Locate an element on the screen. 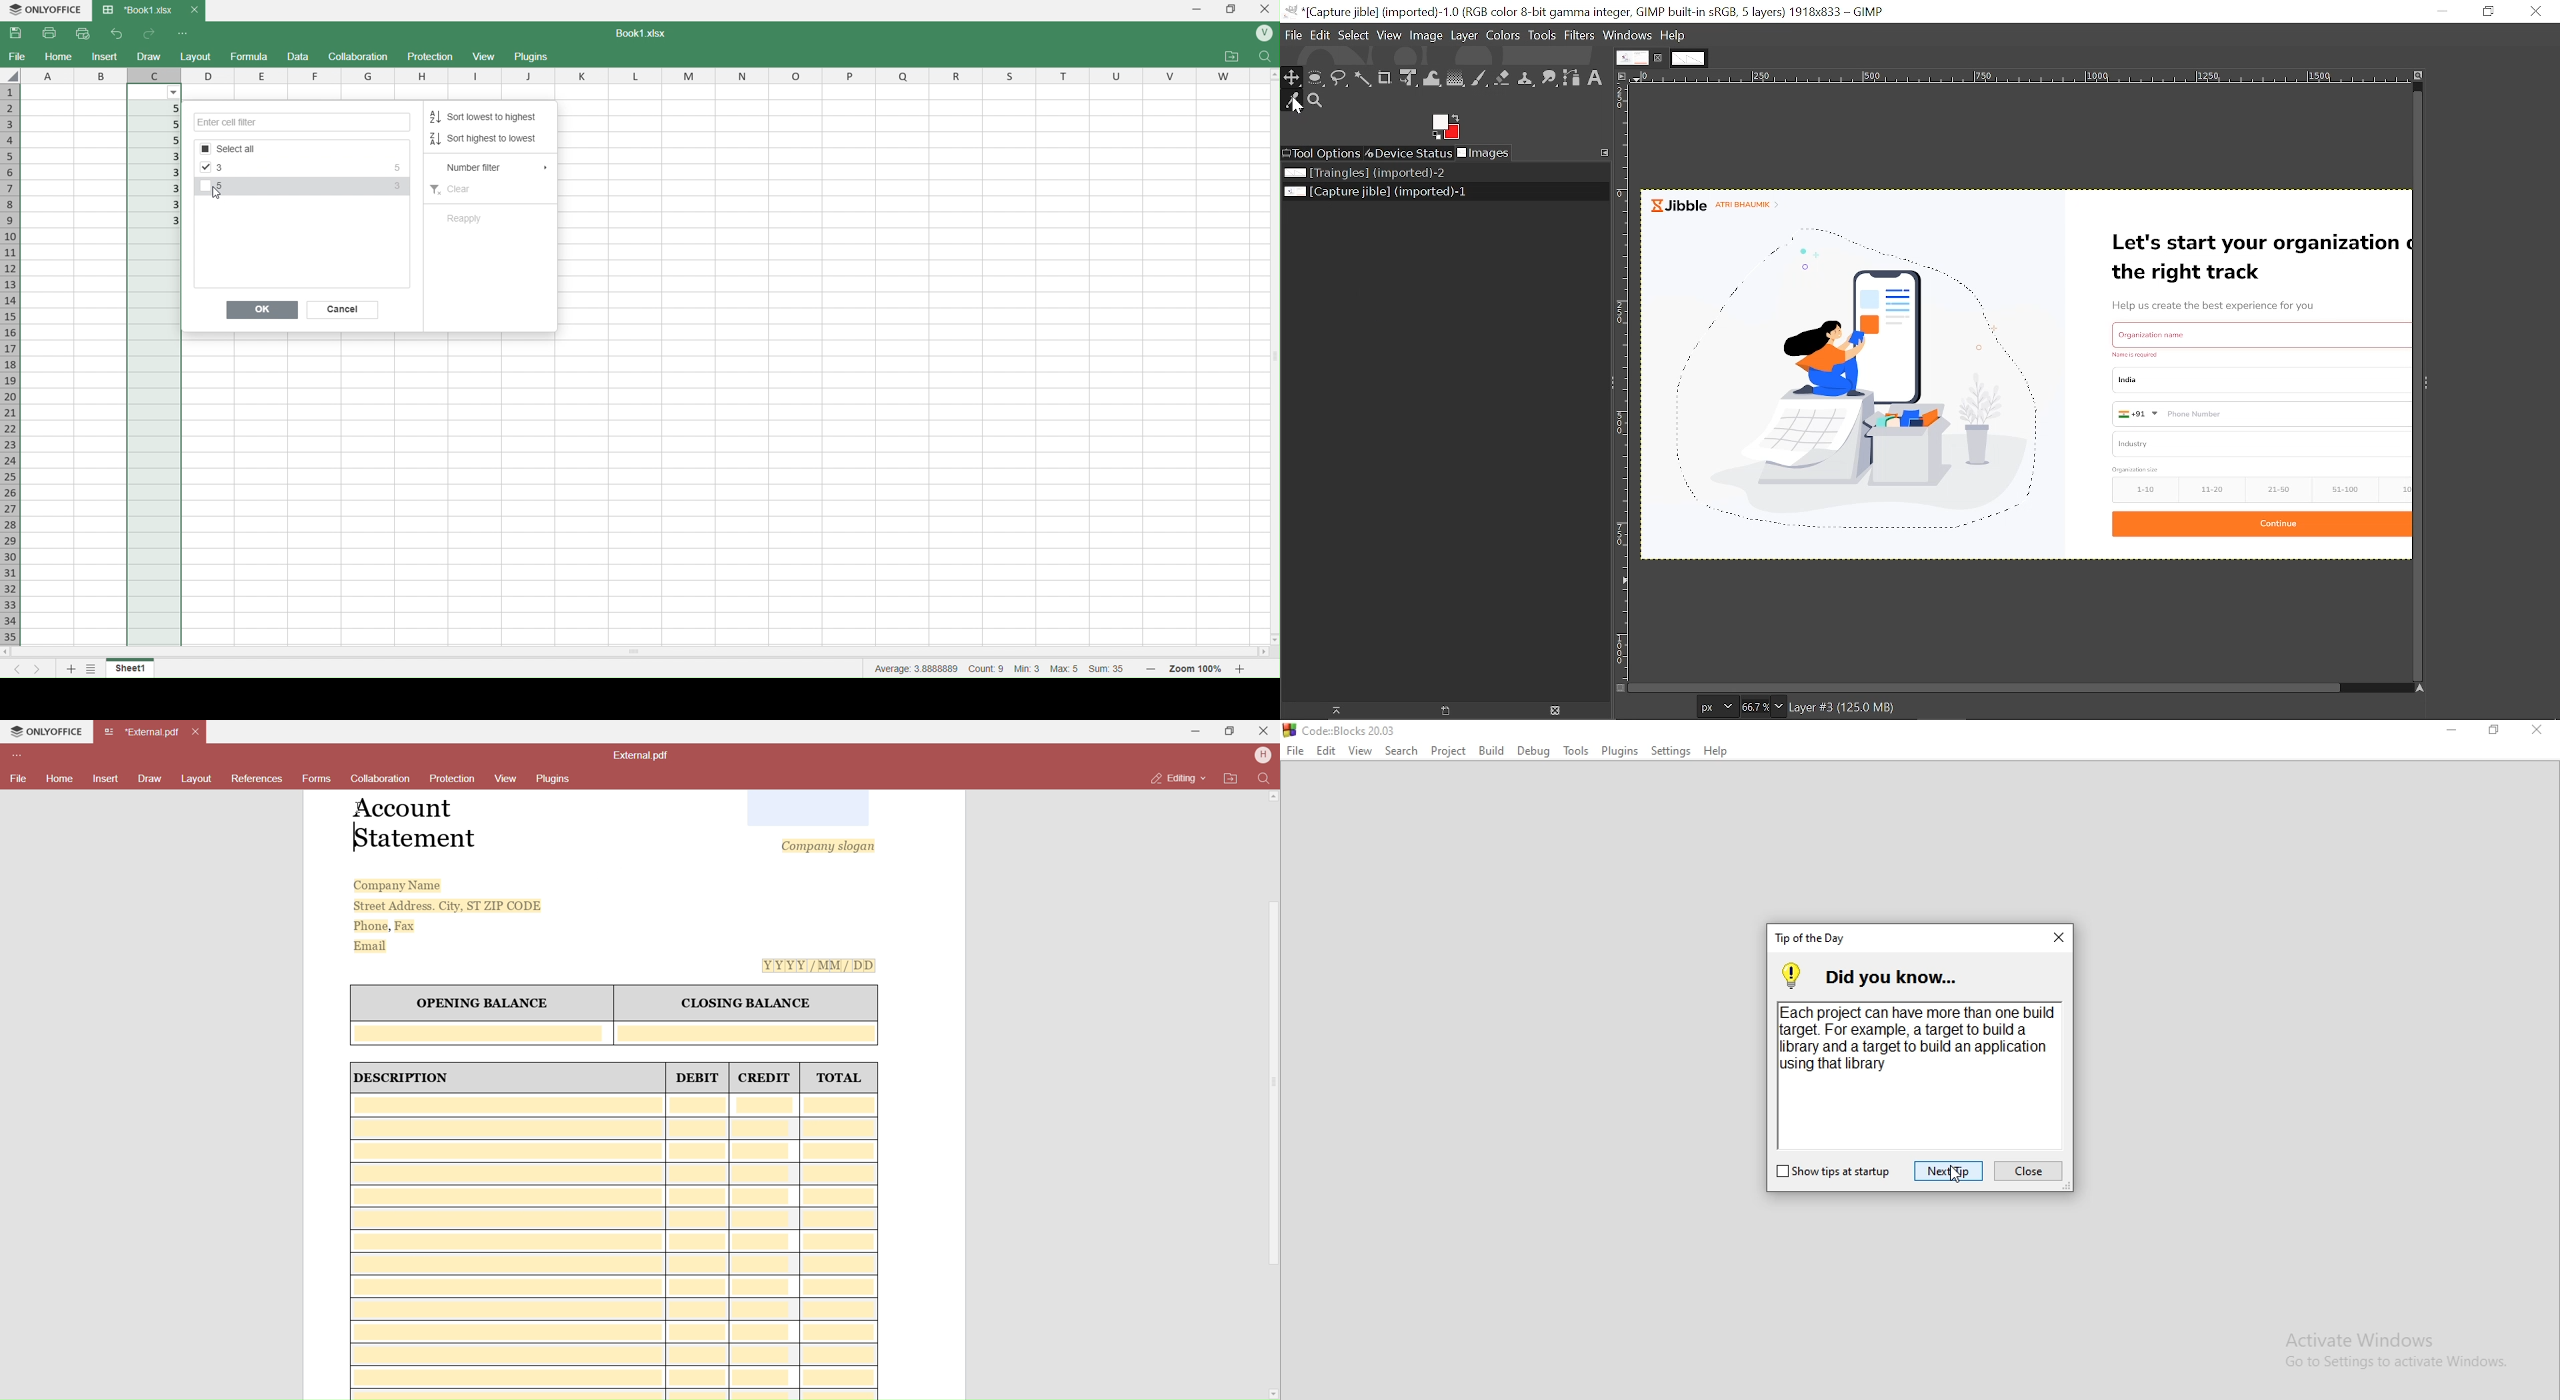  Layouts is located at coordinates (197, 779).